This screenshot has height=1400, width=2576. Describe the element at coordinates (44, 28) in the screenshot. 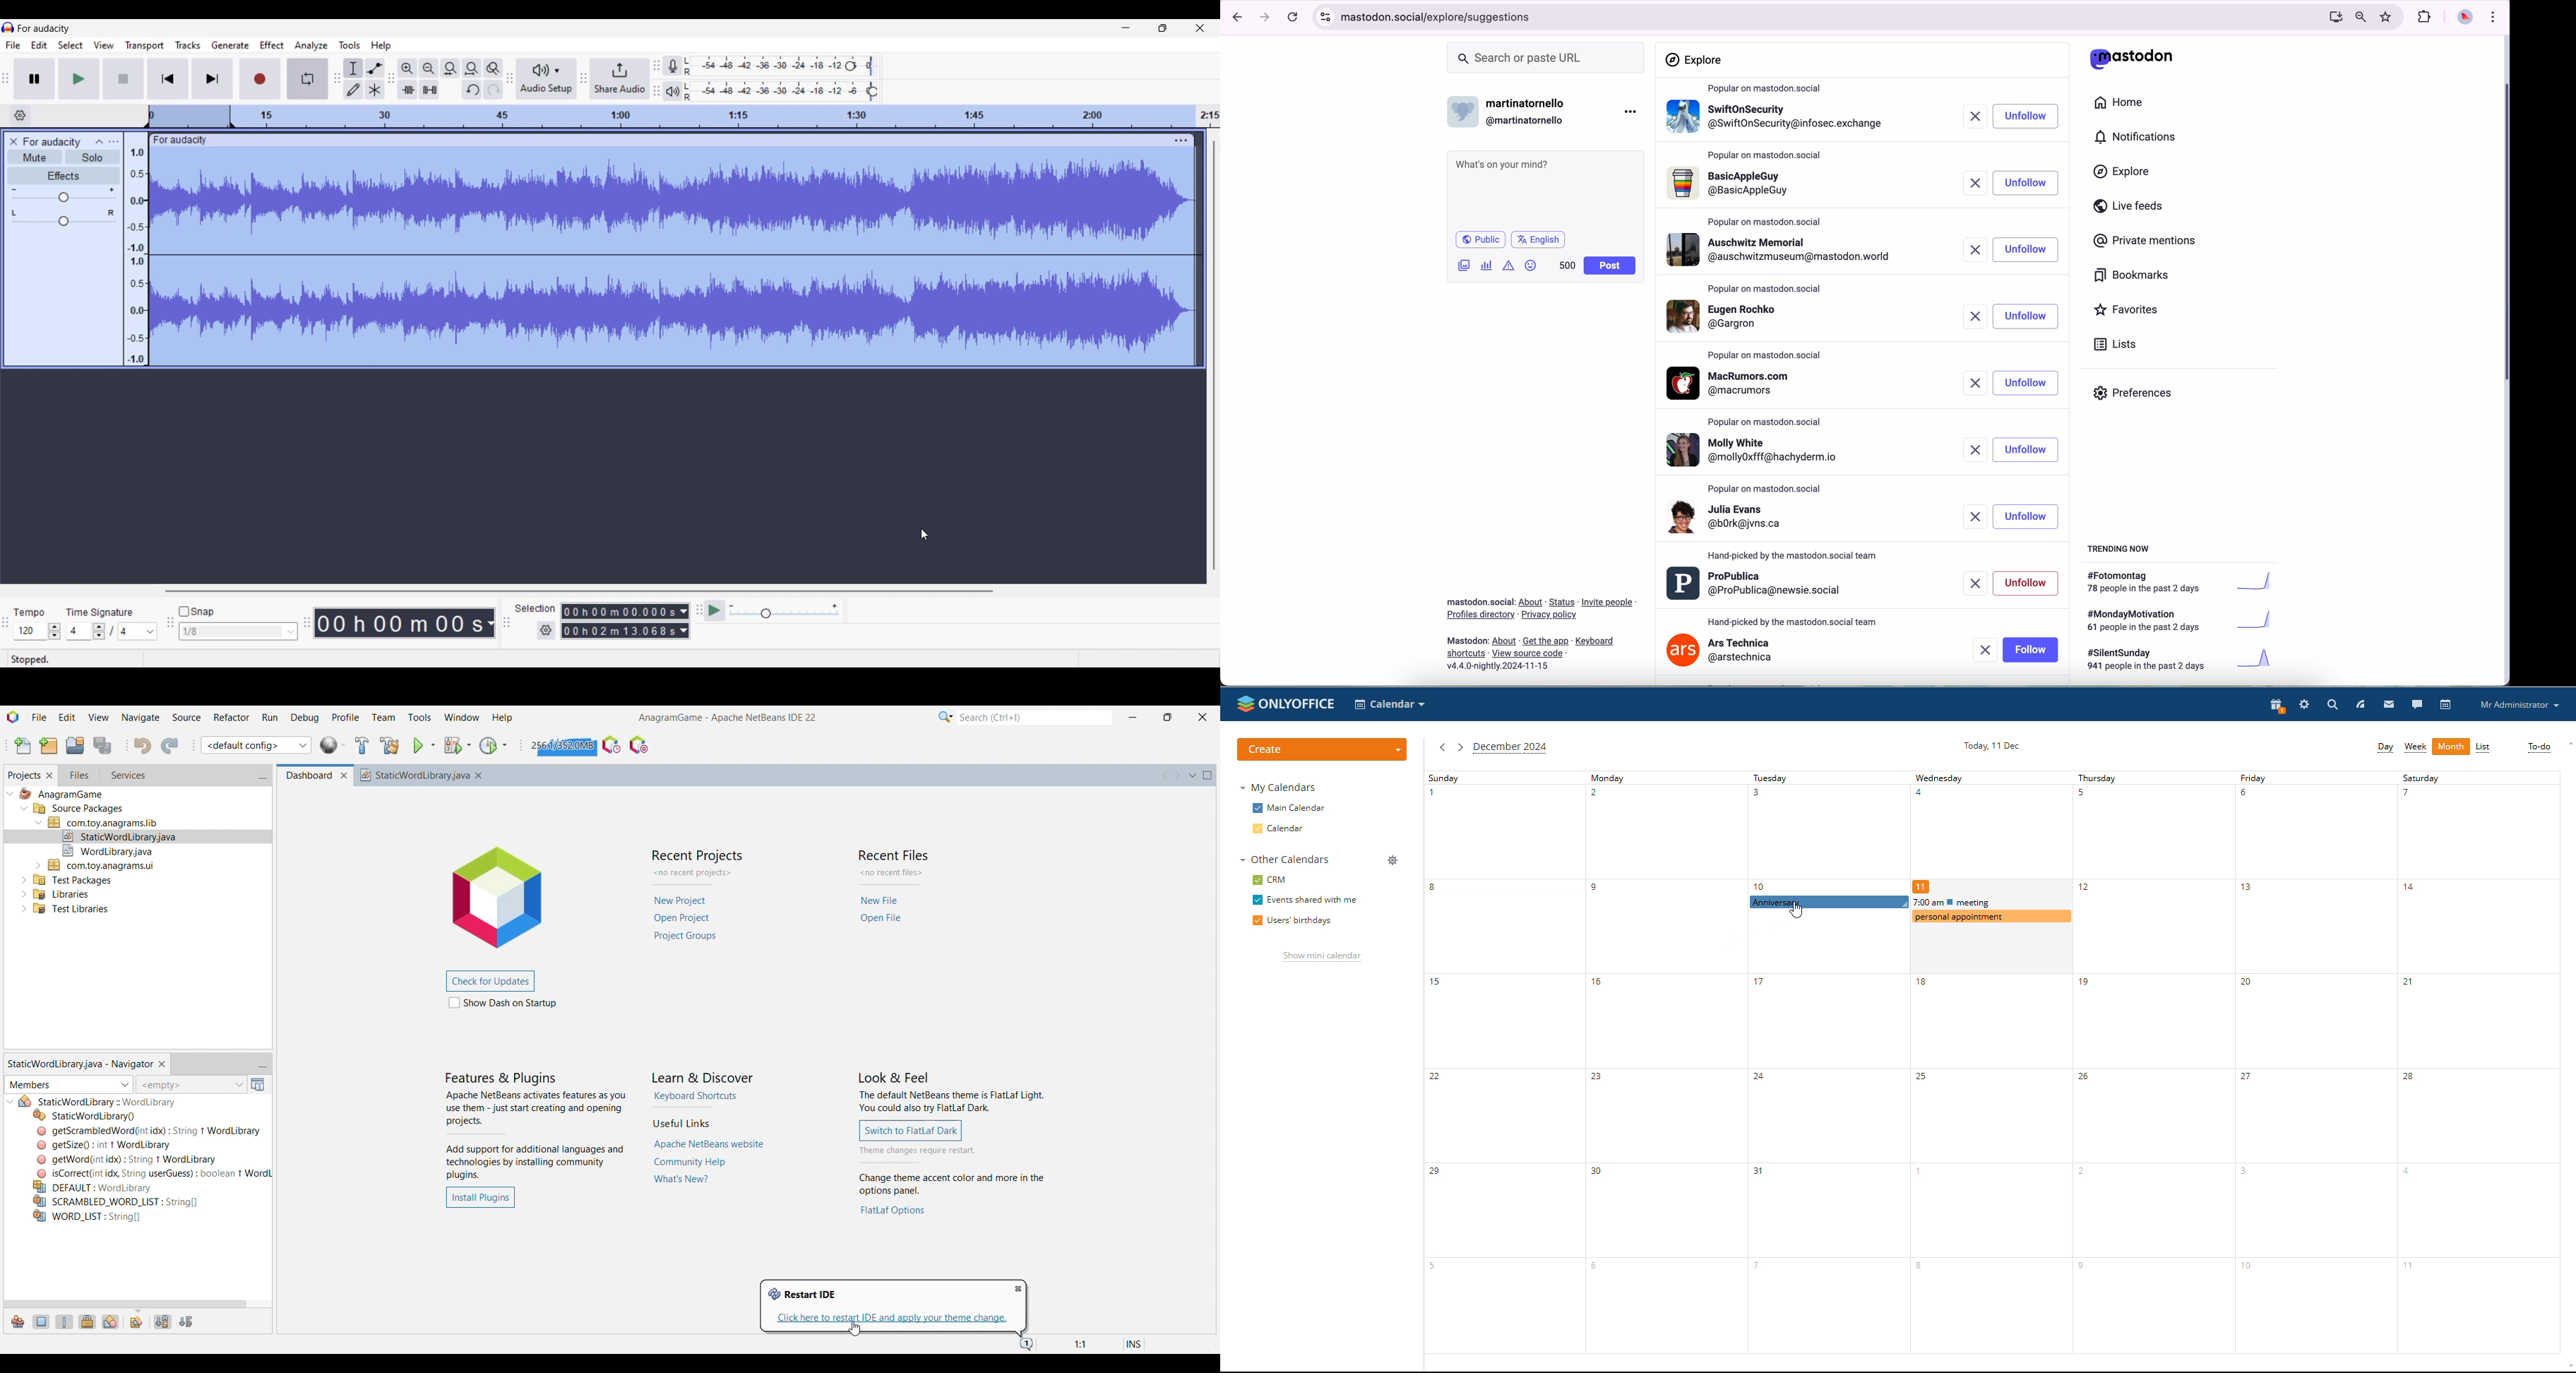

I see `Software name` at that location.